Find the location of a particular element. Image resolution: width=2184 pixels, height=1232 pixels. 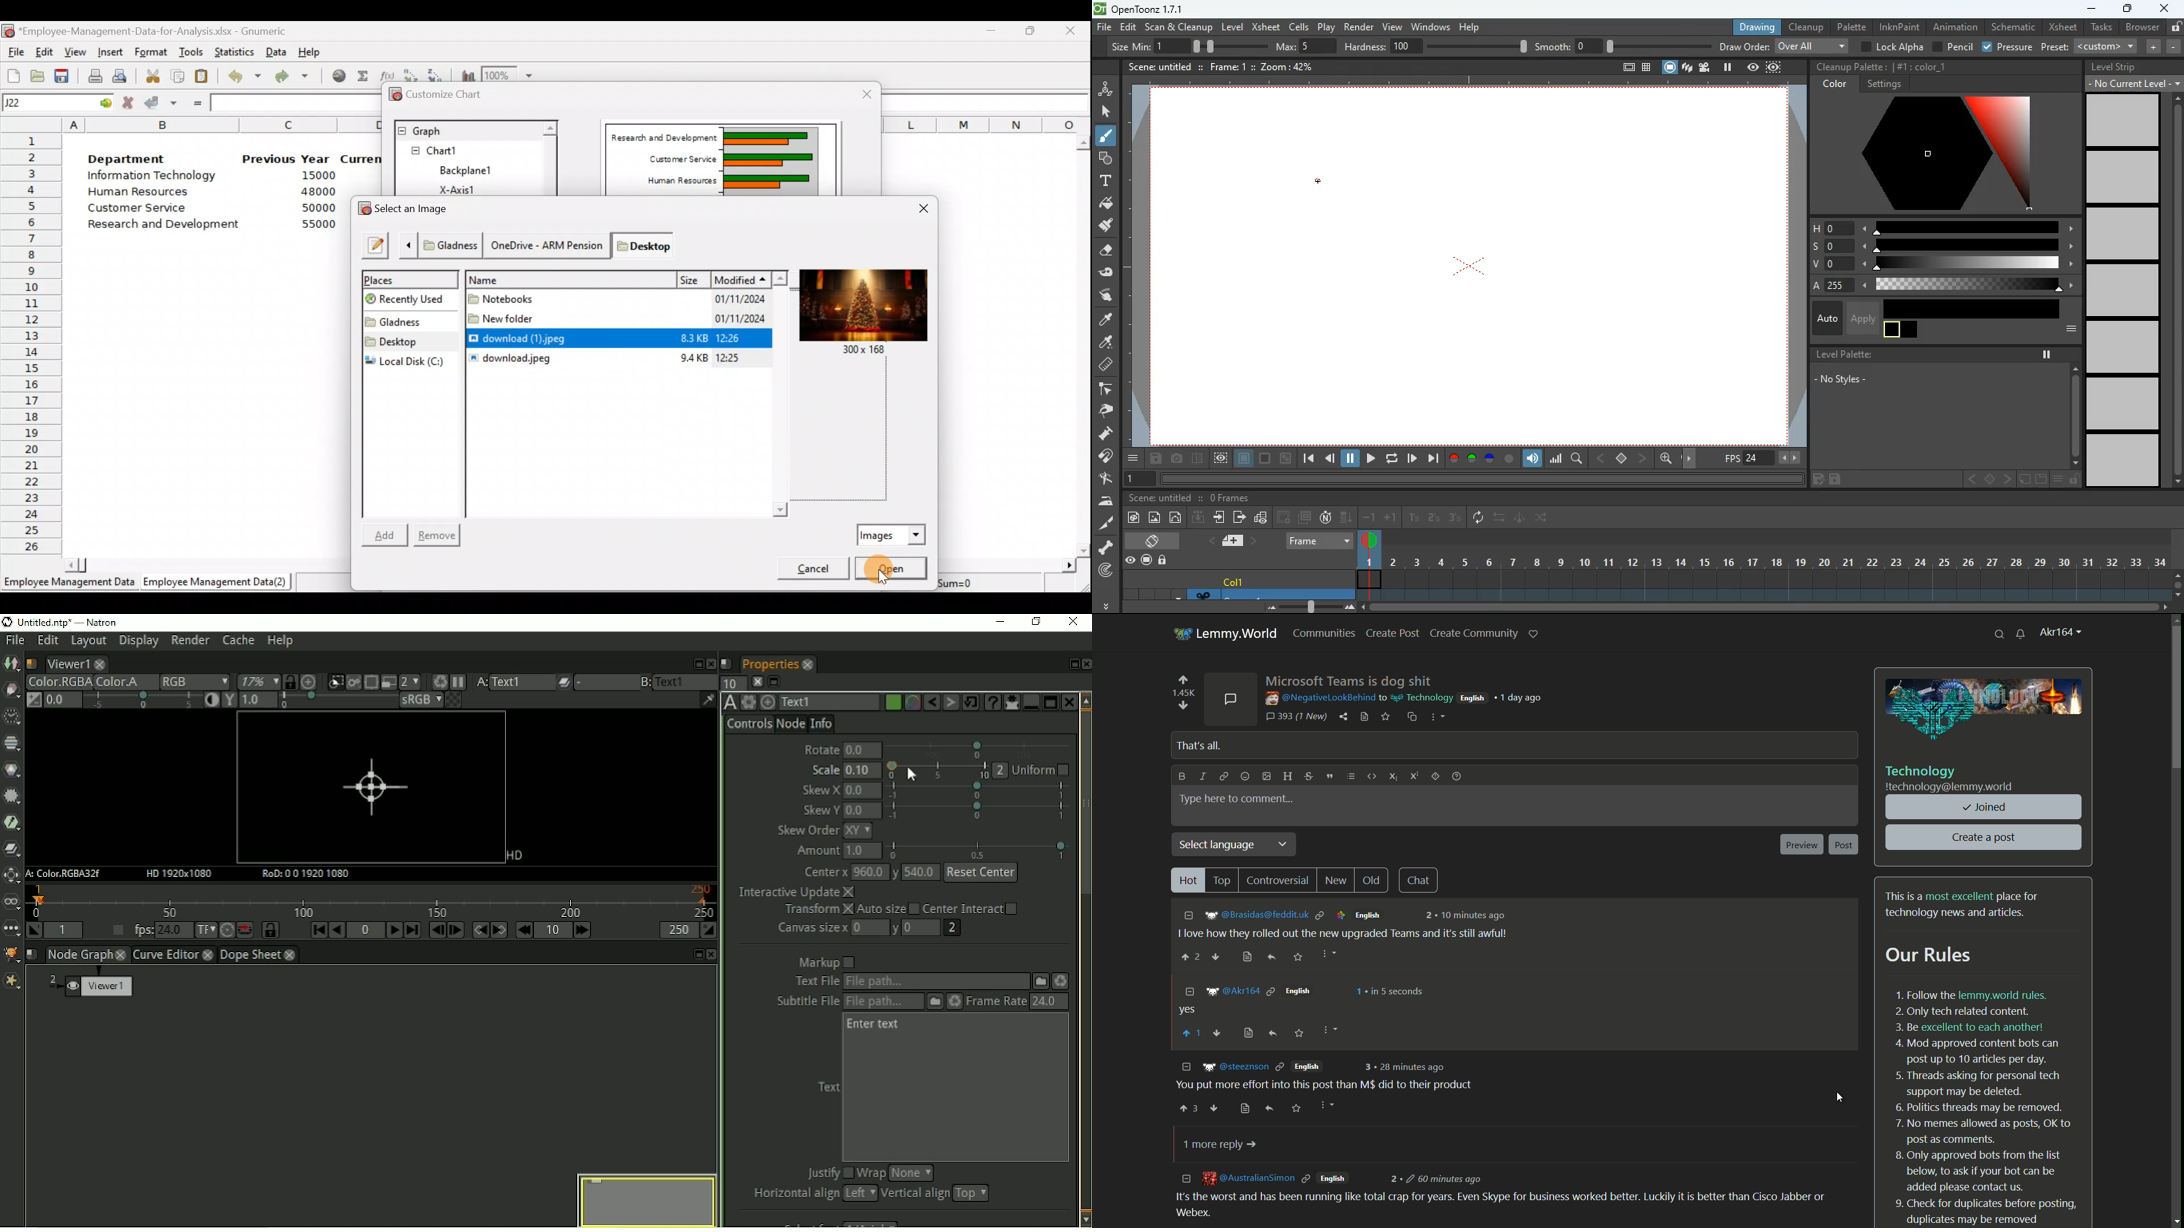

graph is located at coordinates (1556, 459).